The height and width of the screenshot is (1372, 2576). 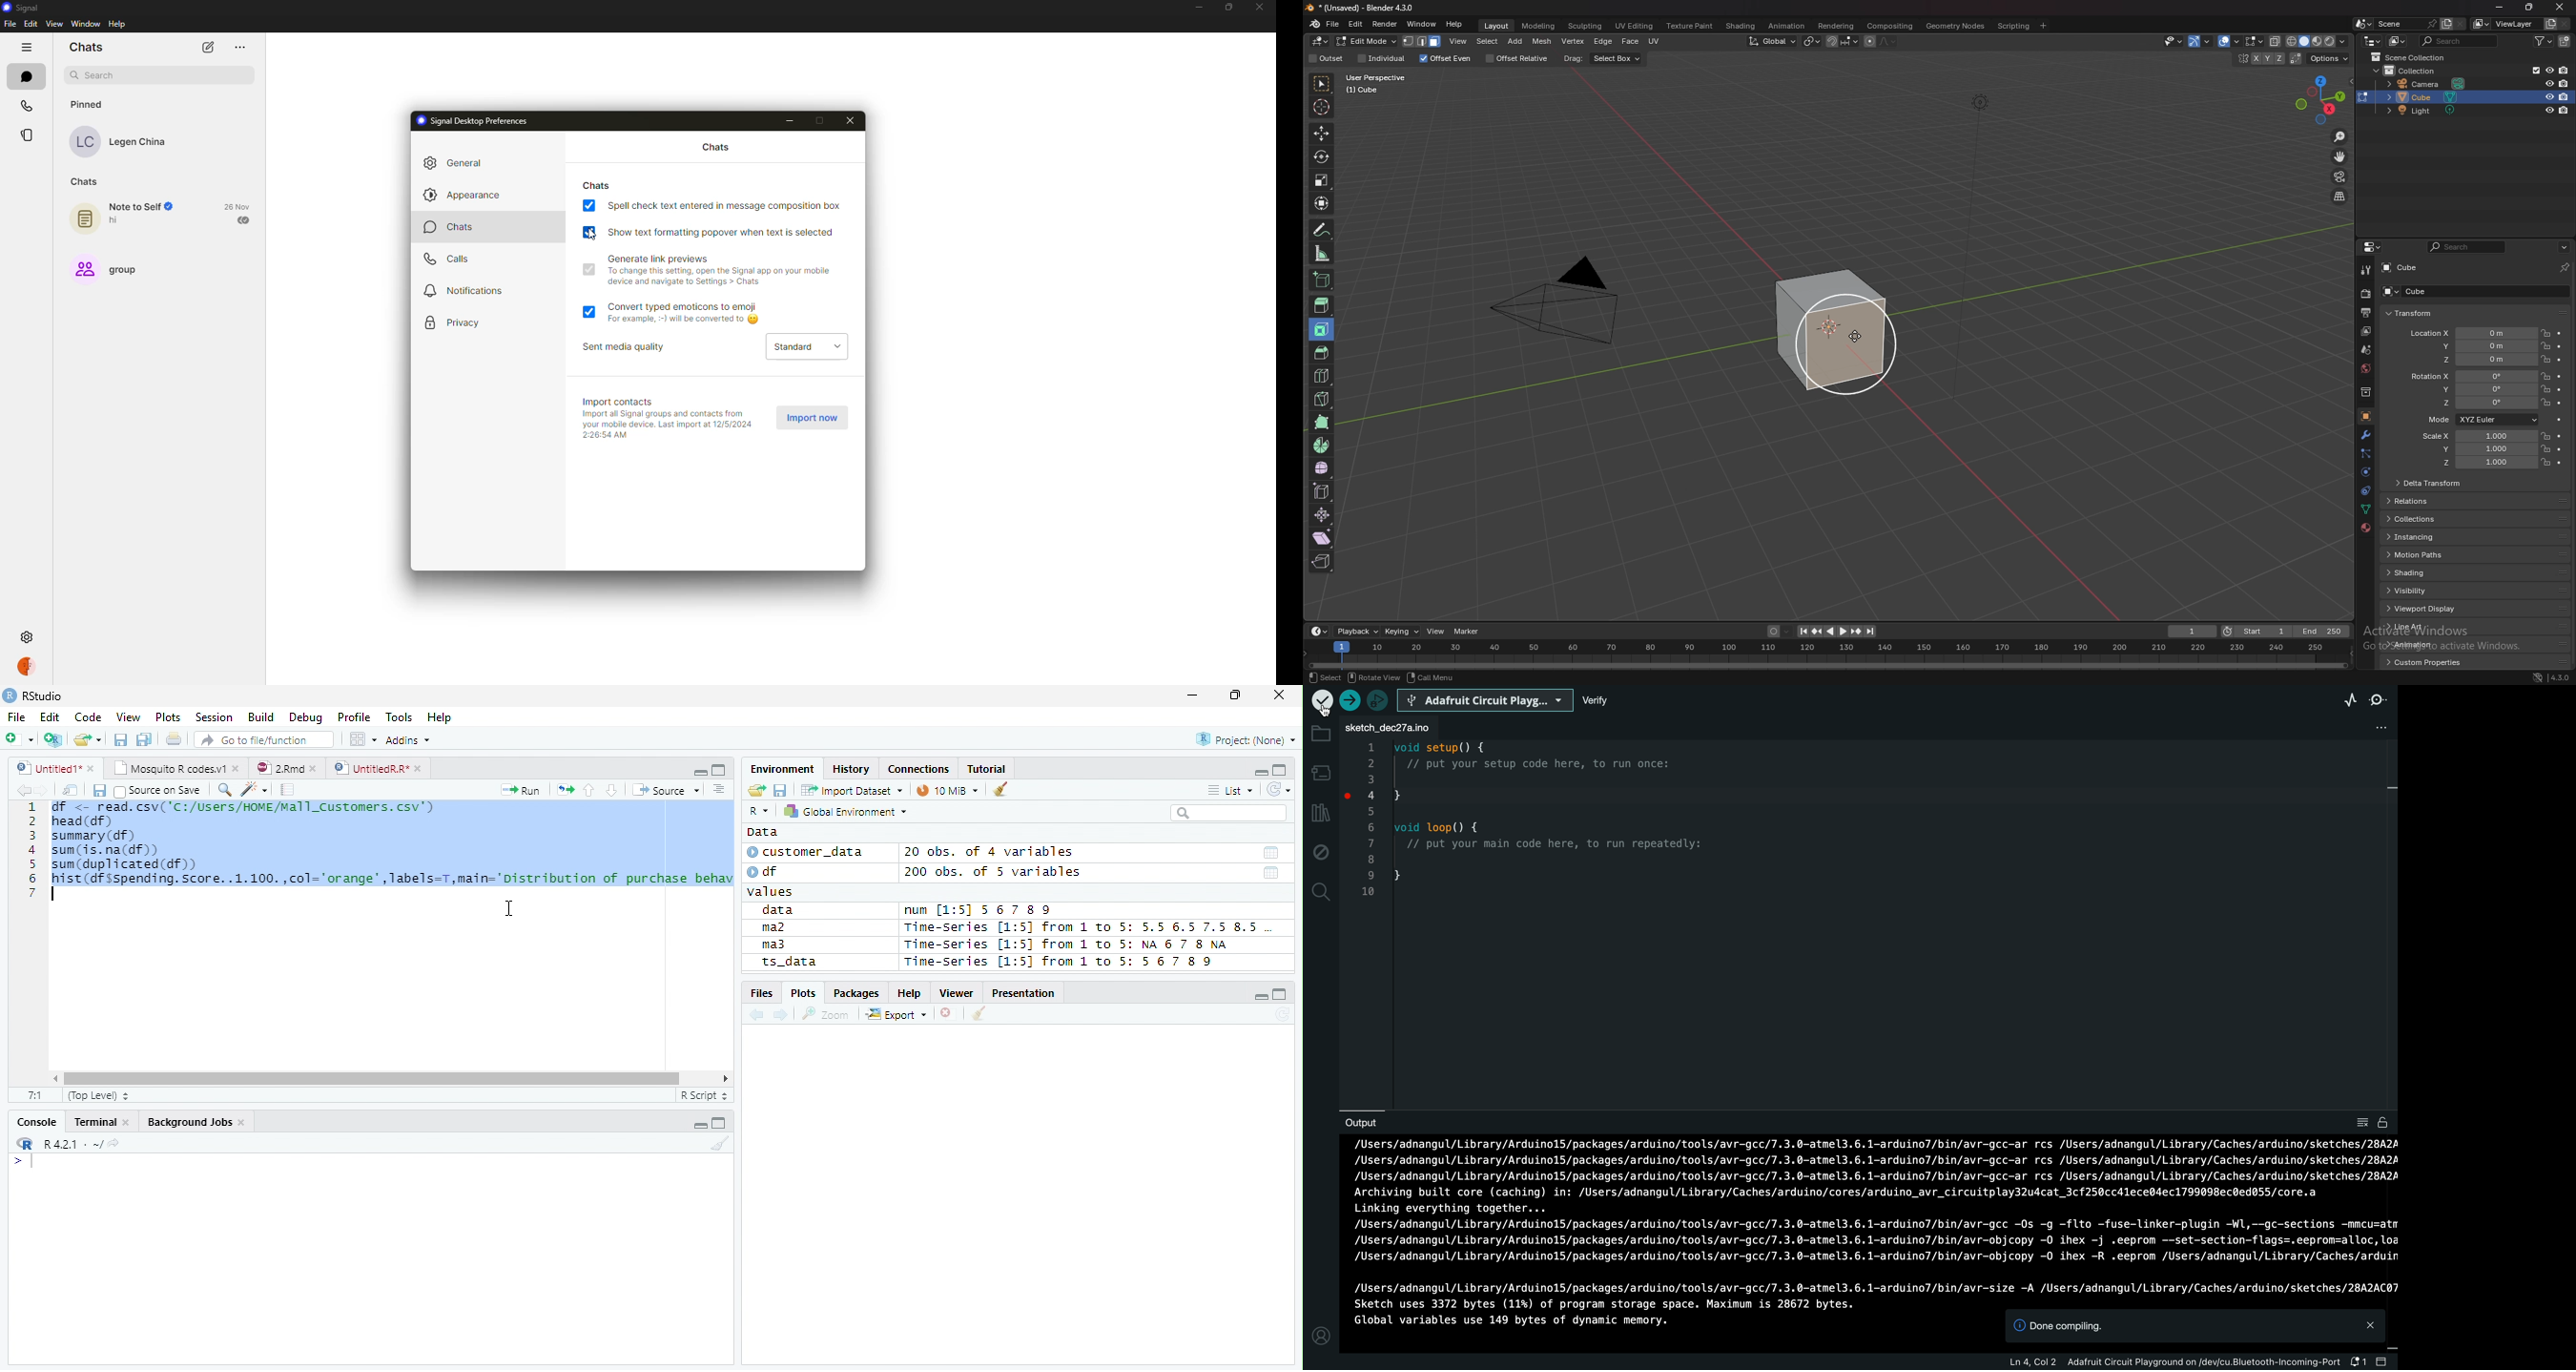 I want to click on Viewer, so click(x=959, y=993).